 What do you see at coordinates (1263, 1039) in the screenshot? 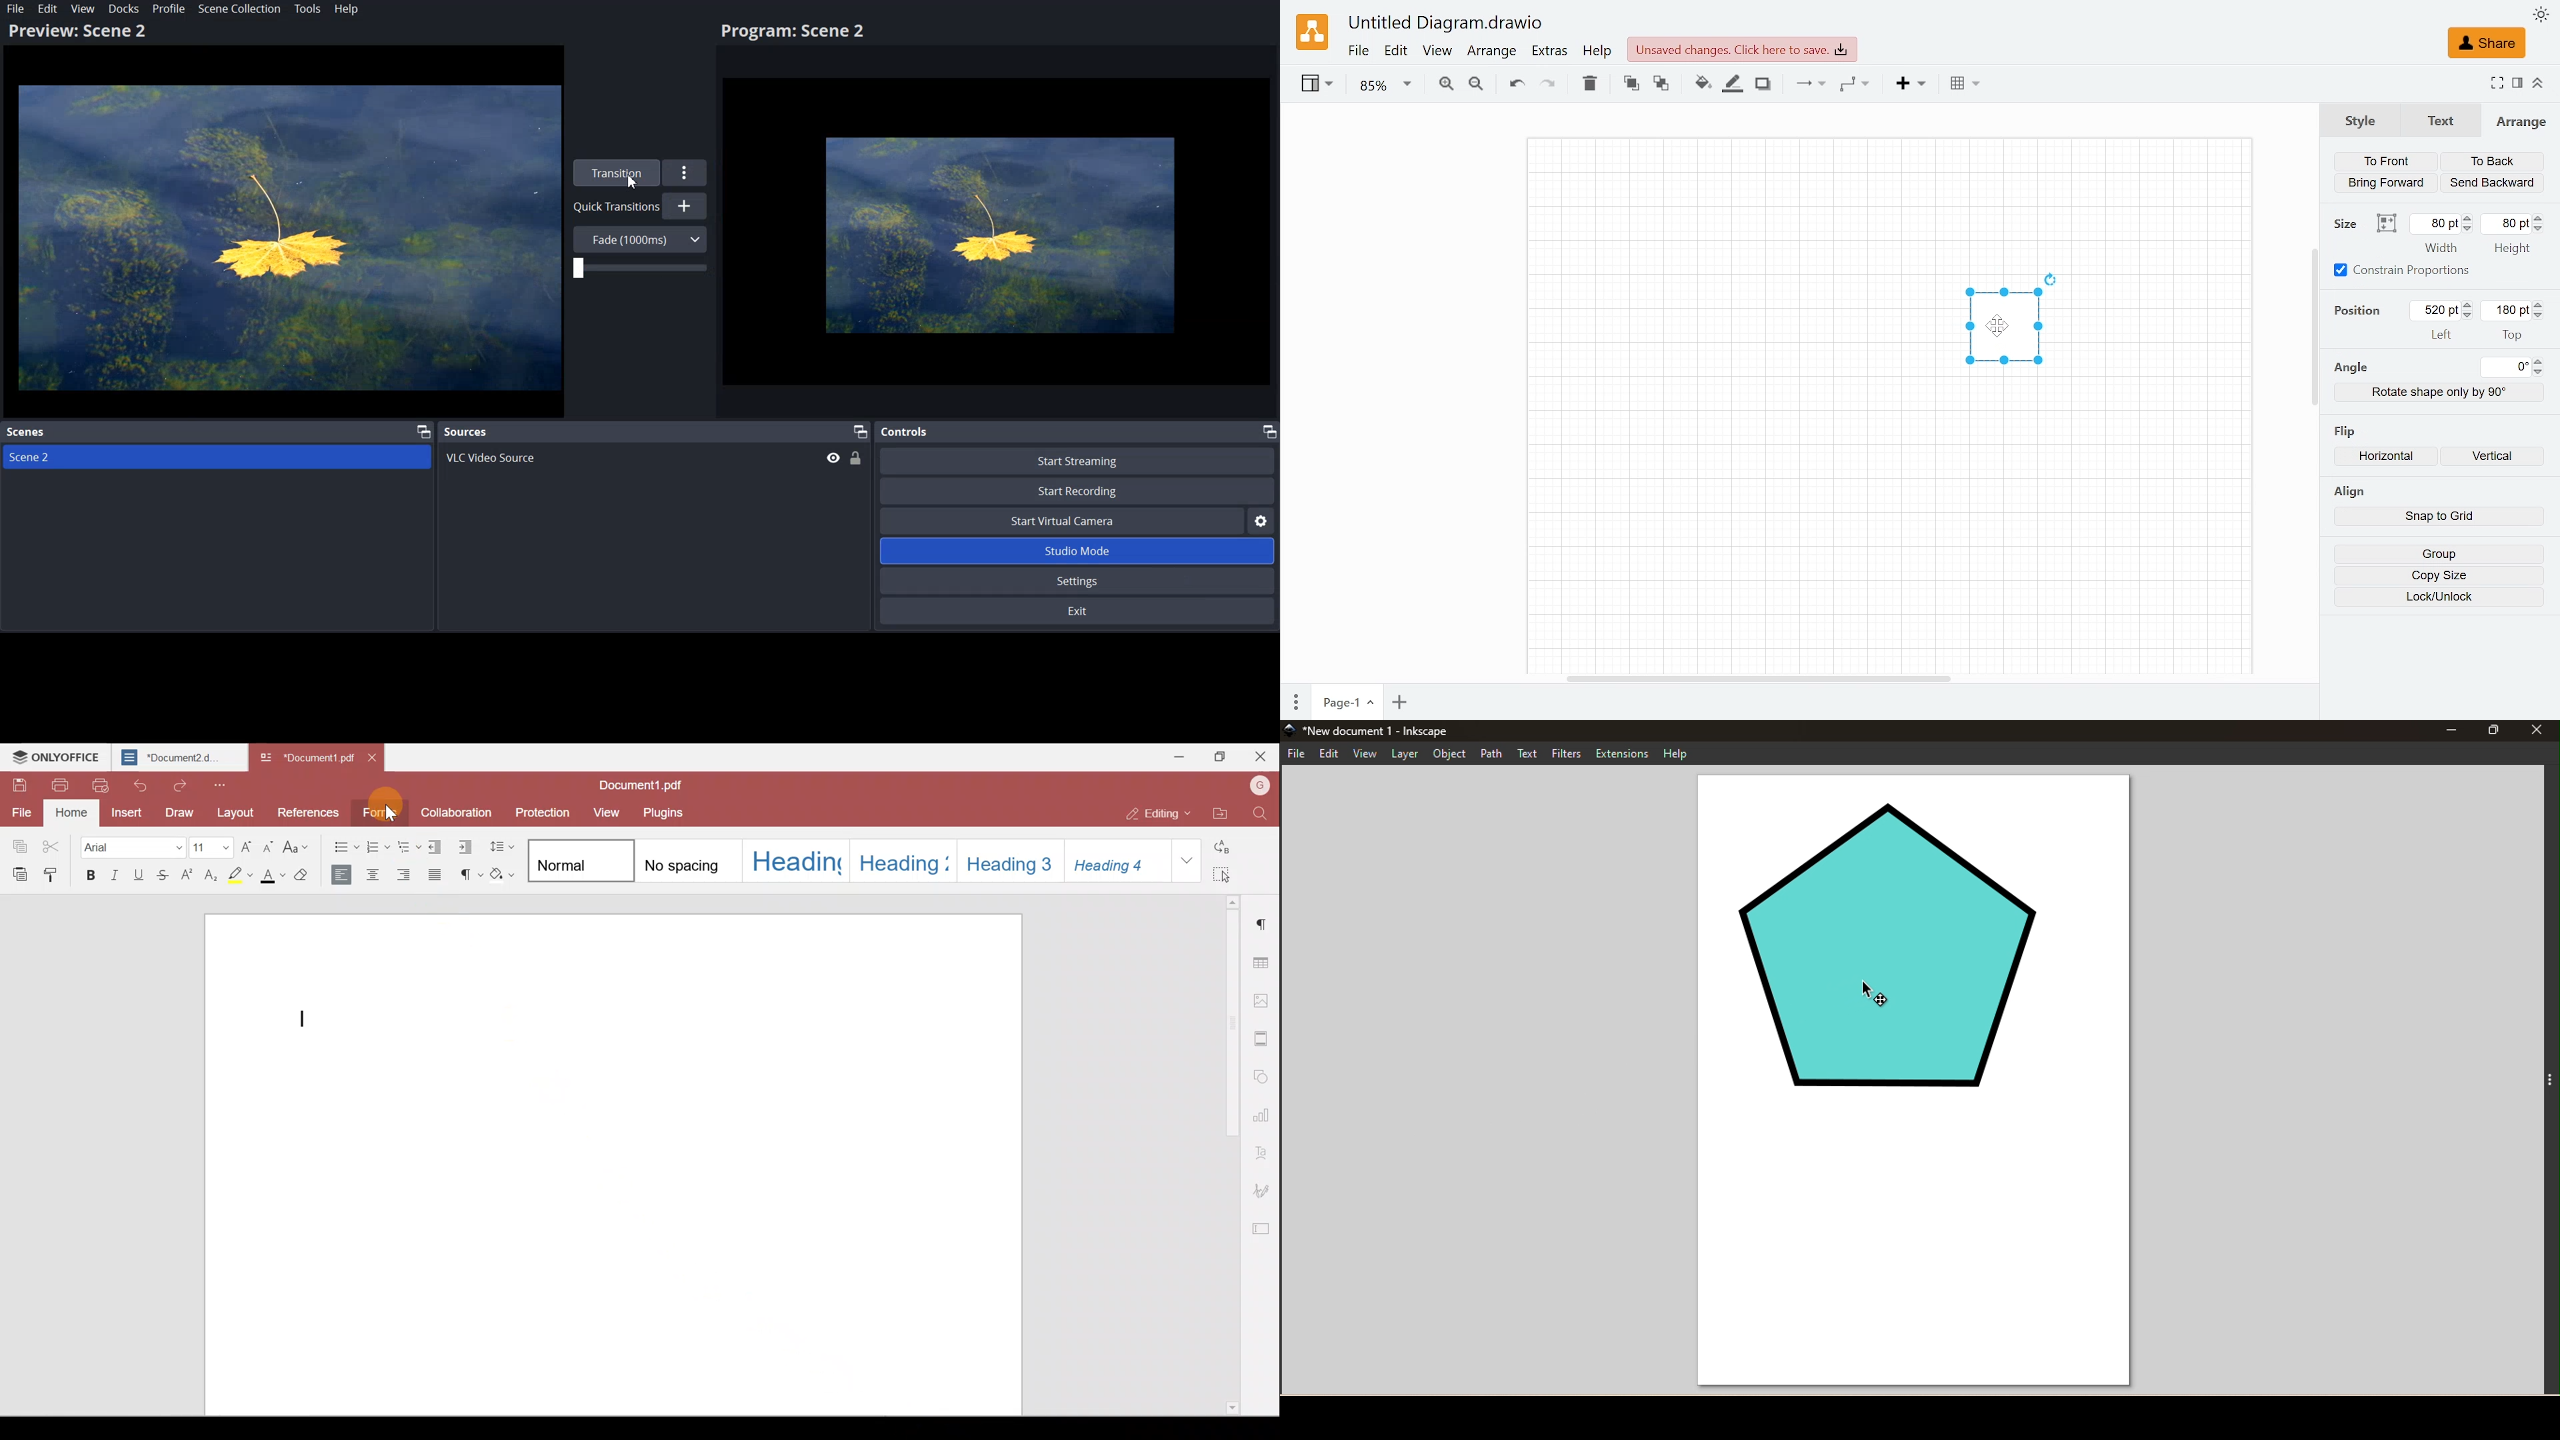
I see `Header & footer settings` at bounding box center [1263, 1039].